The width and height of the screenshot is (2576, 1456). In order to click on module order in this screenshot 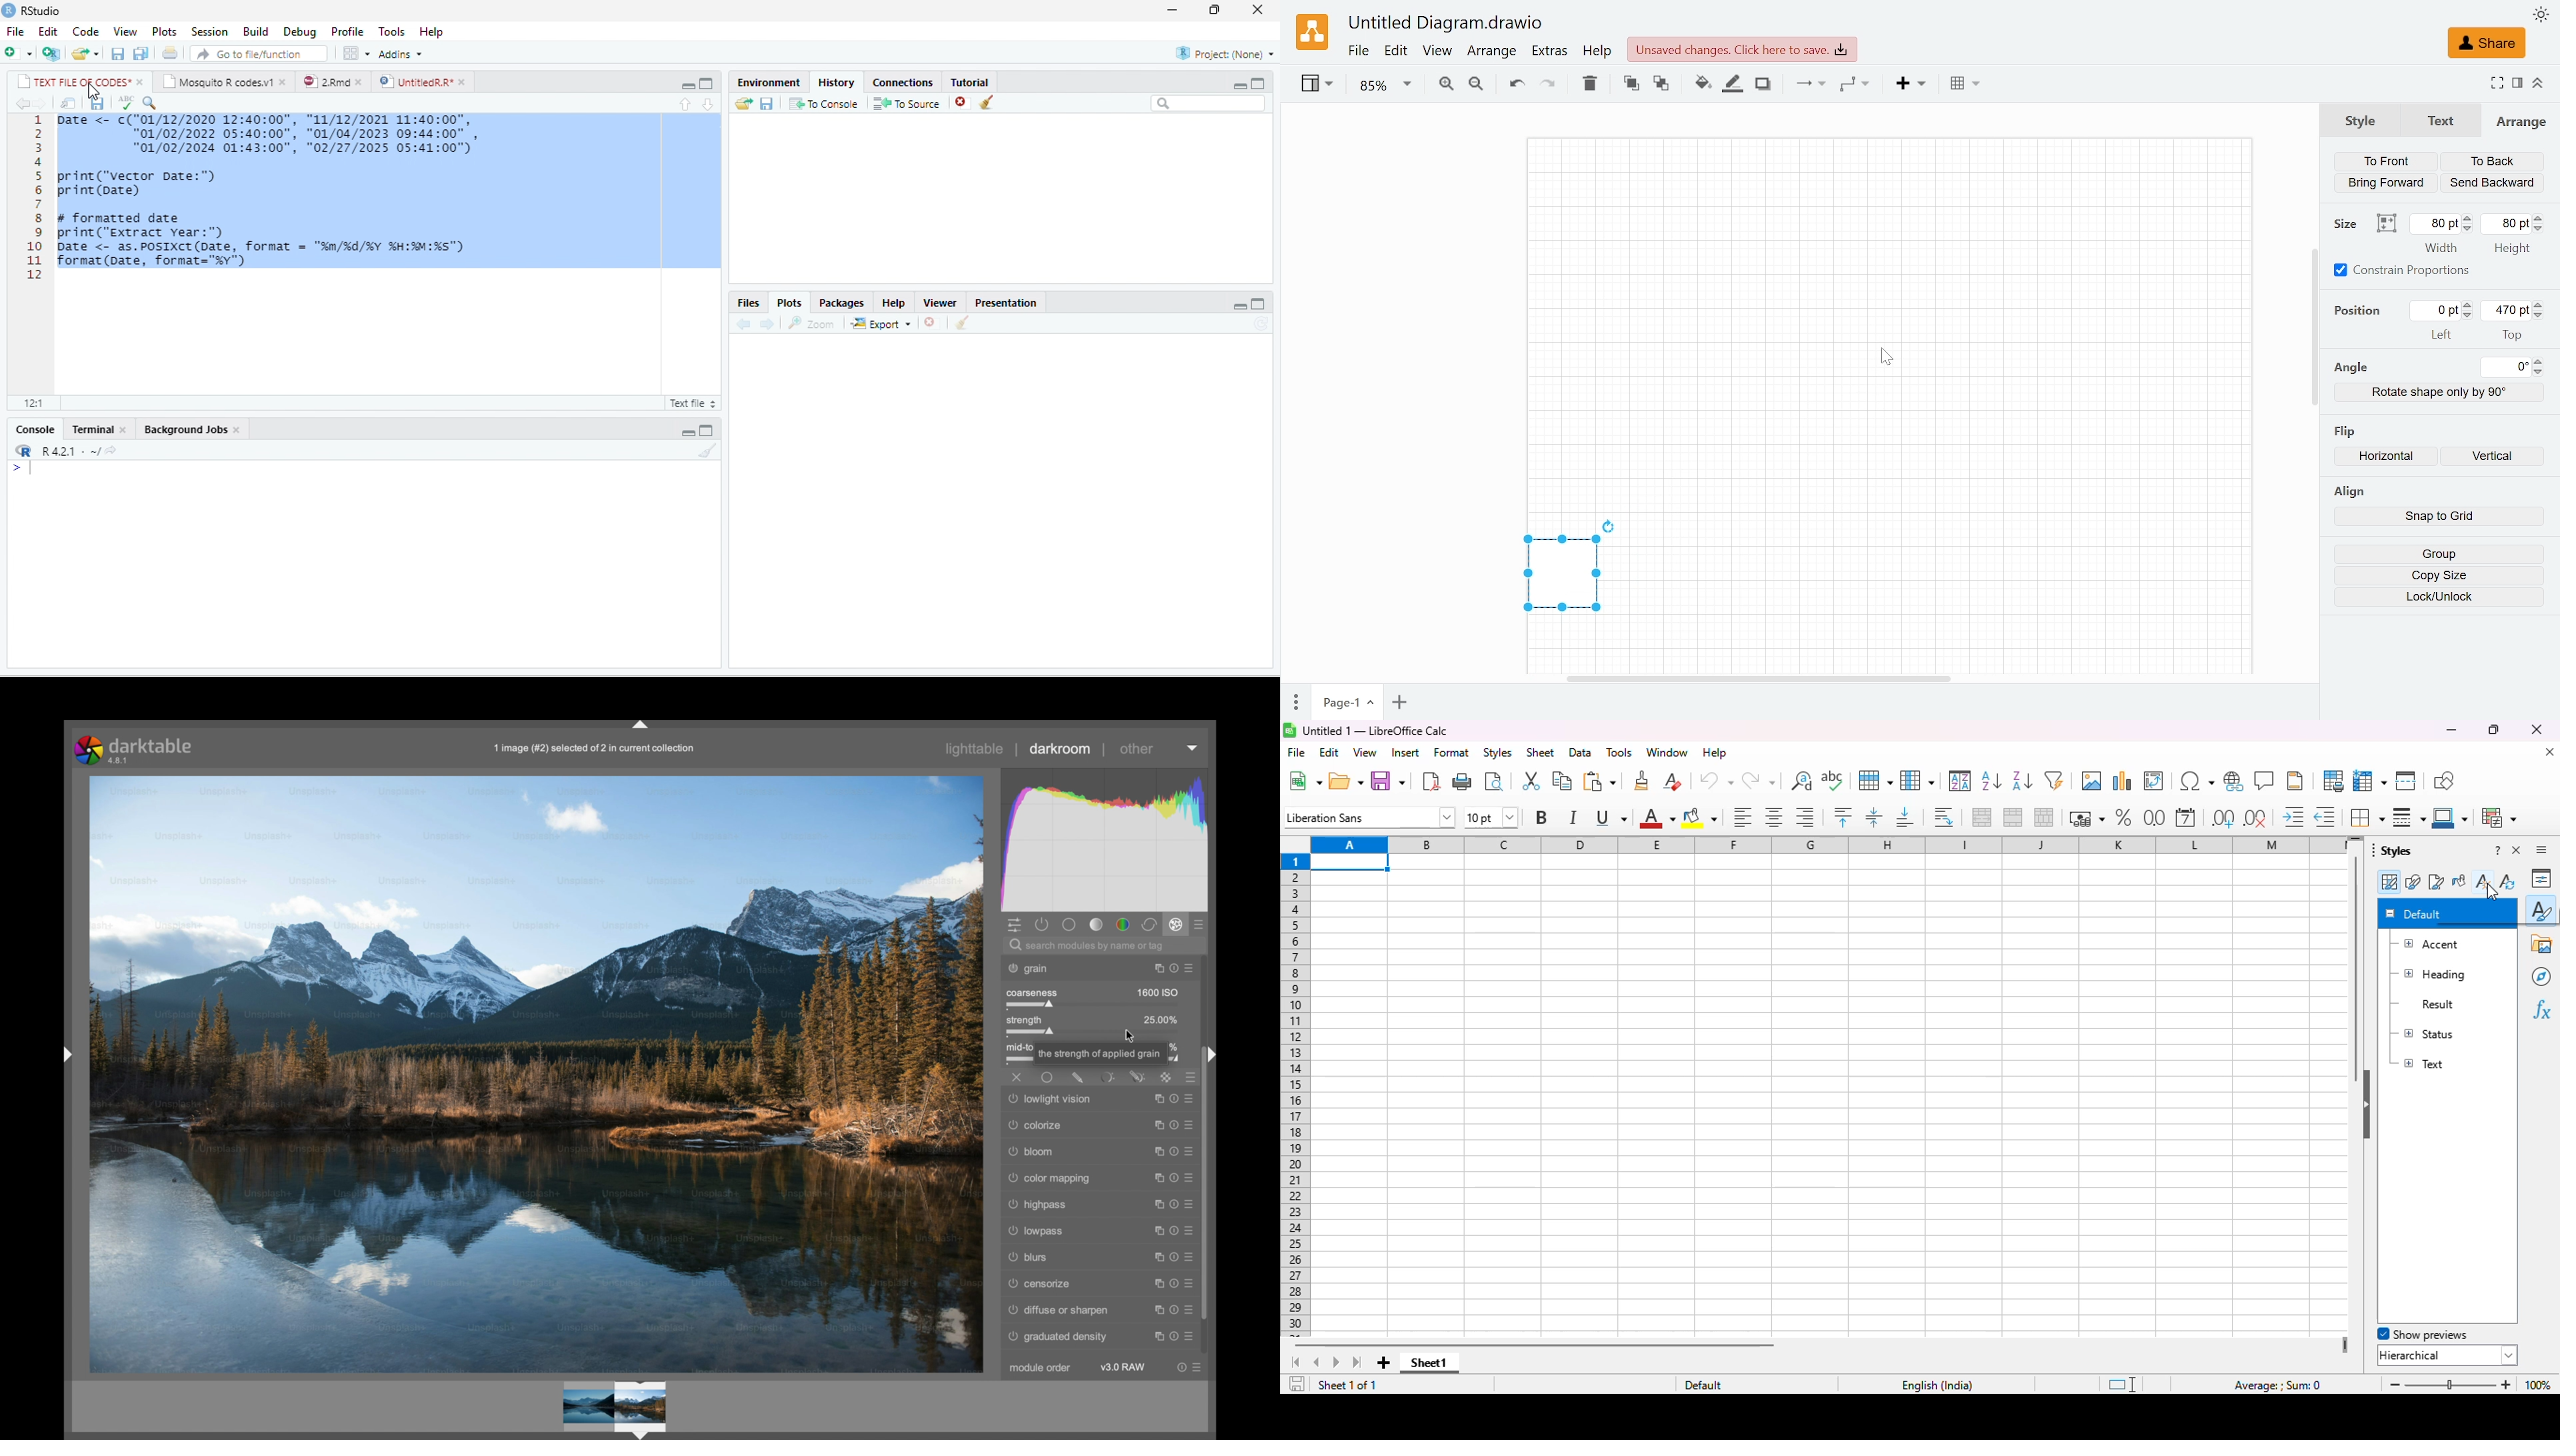, I will do `click(1039, 1369)`.